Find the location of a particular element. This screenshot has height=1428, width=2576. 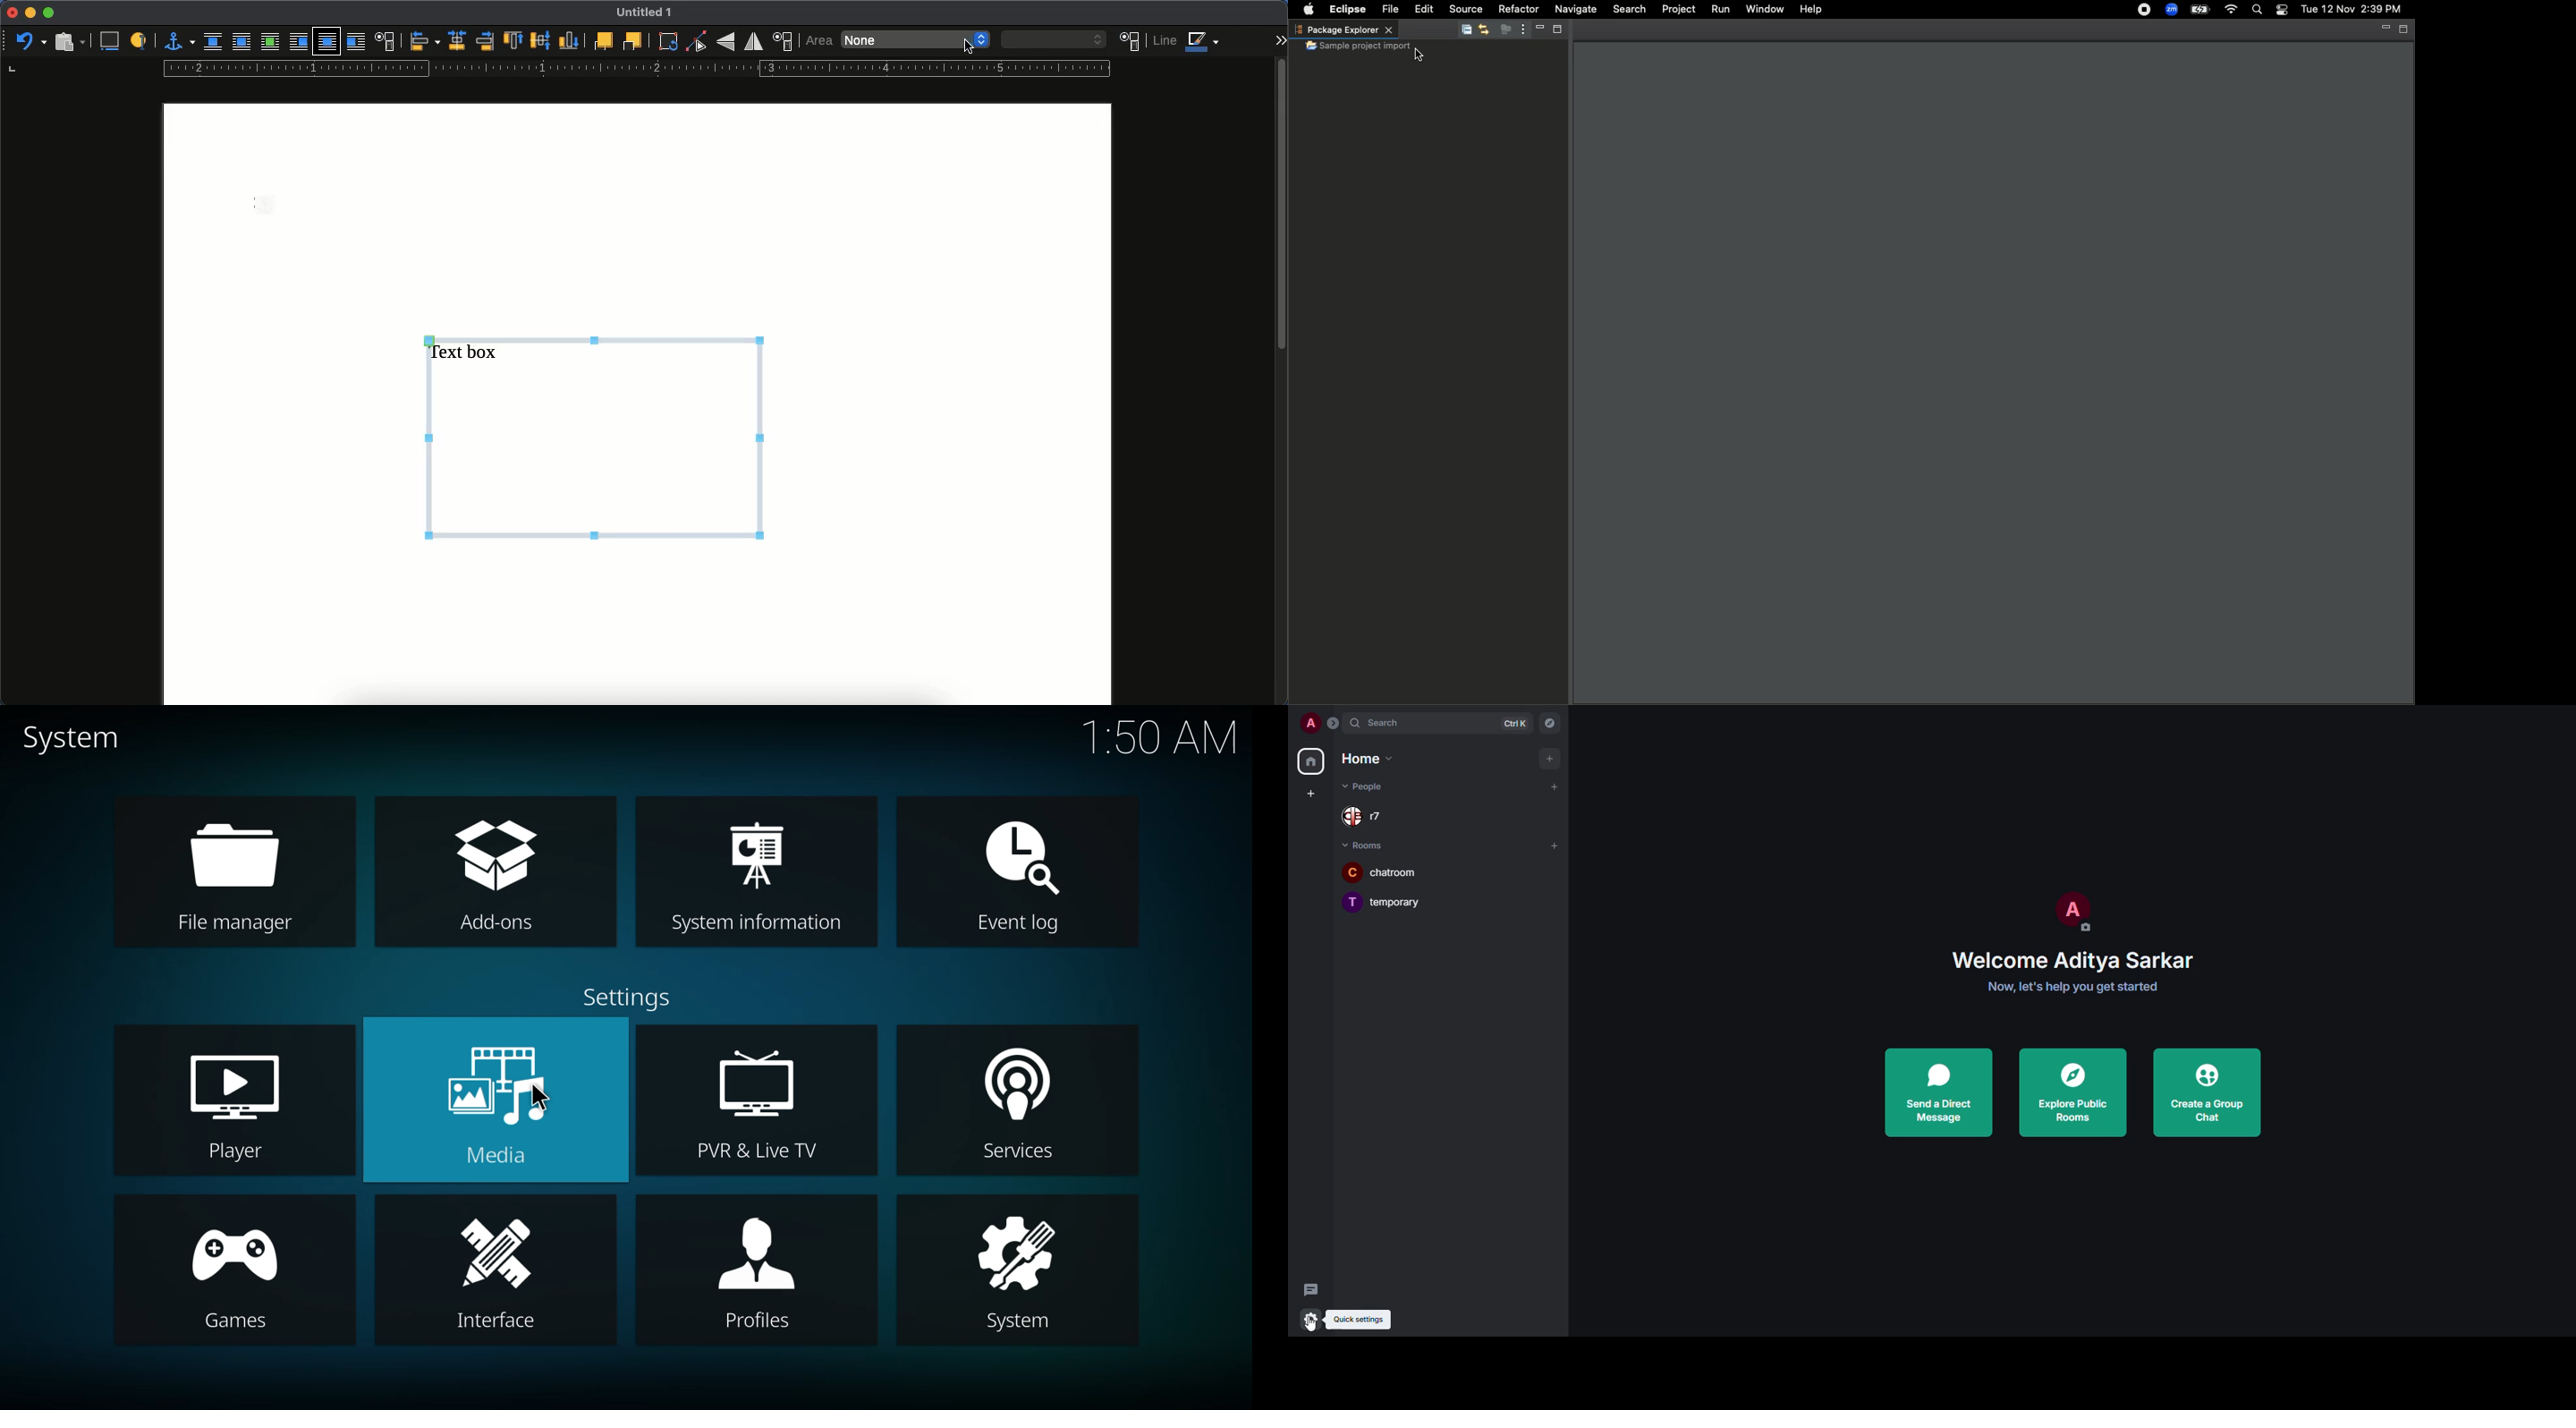

minimize is located at coordinates (30, 13).